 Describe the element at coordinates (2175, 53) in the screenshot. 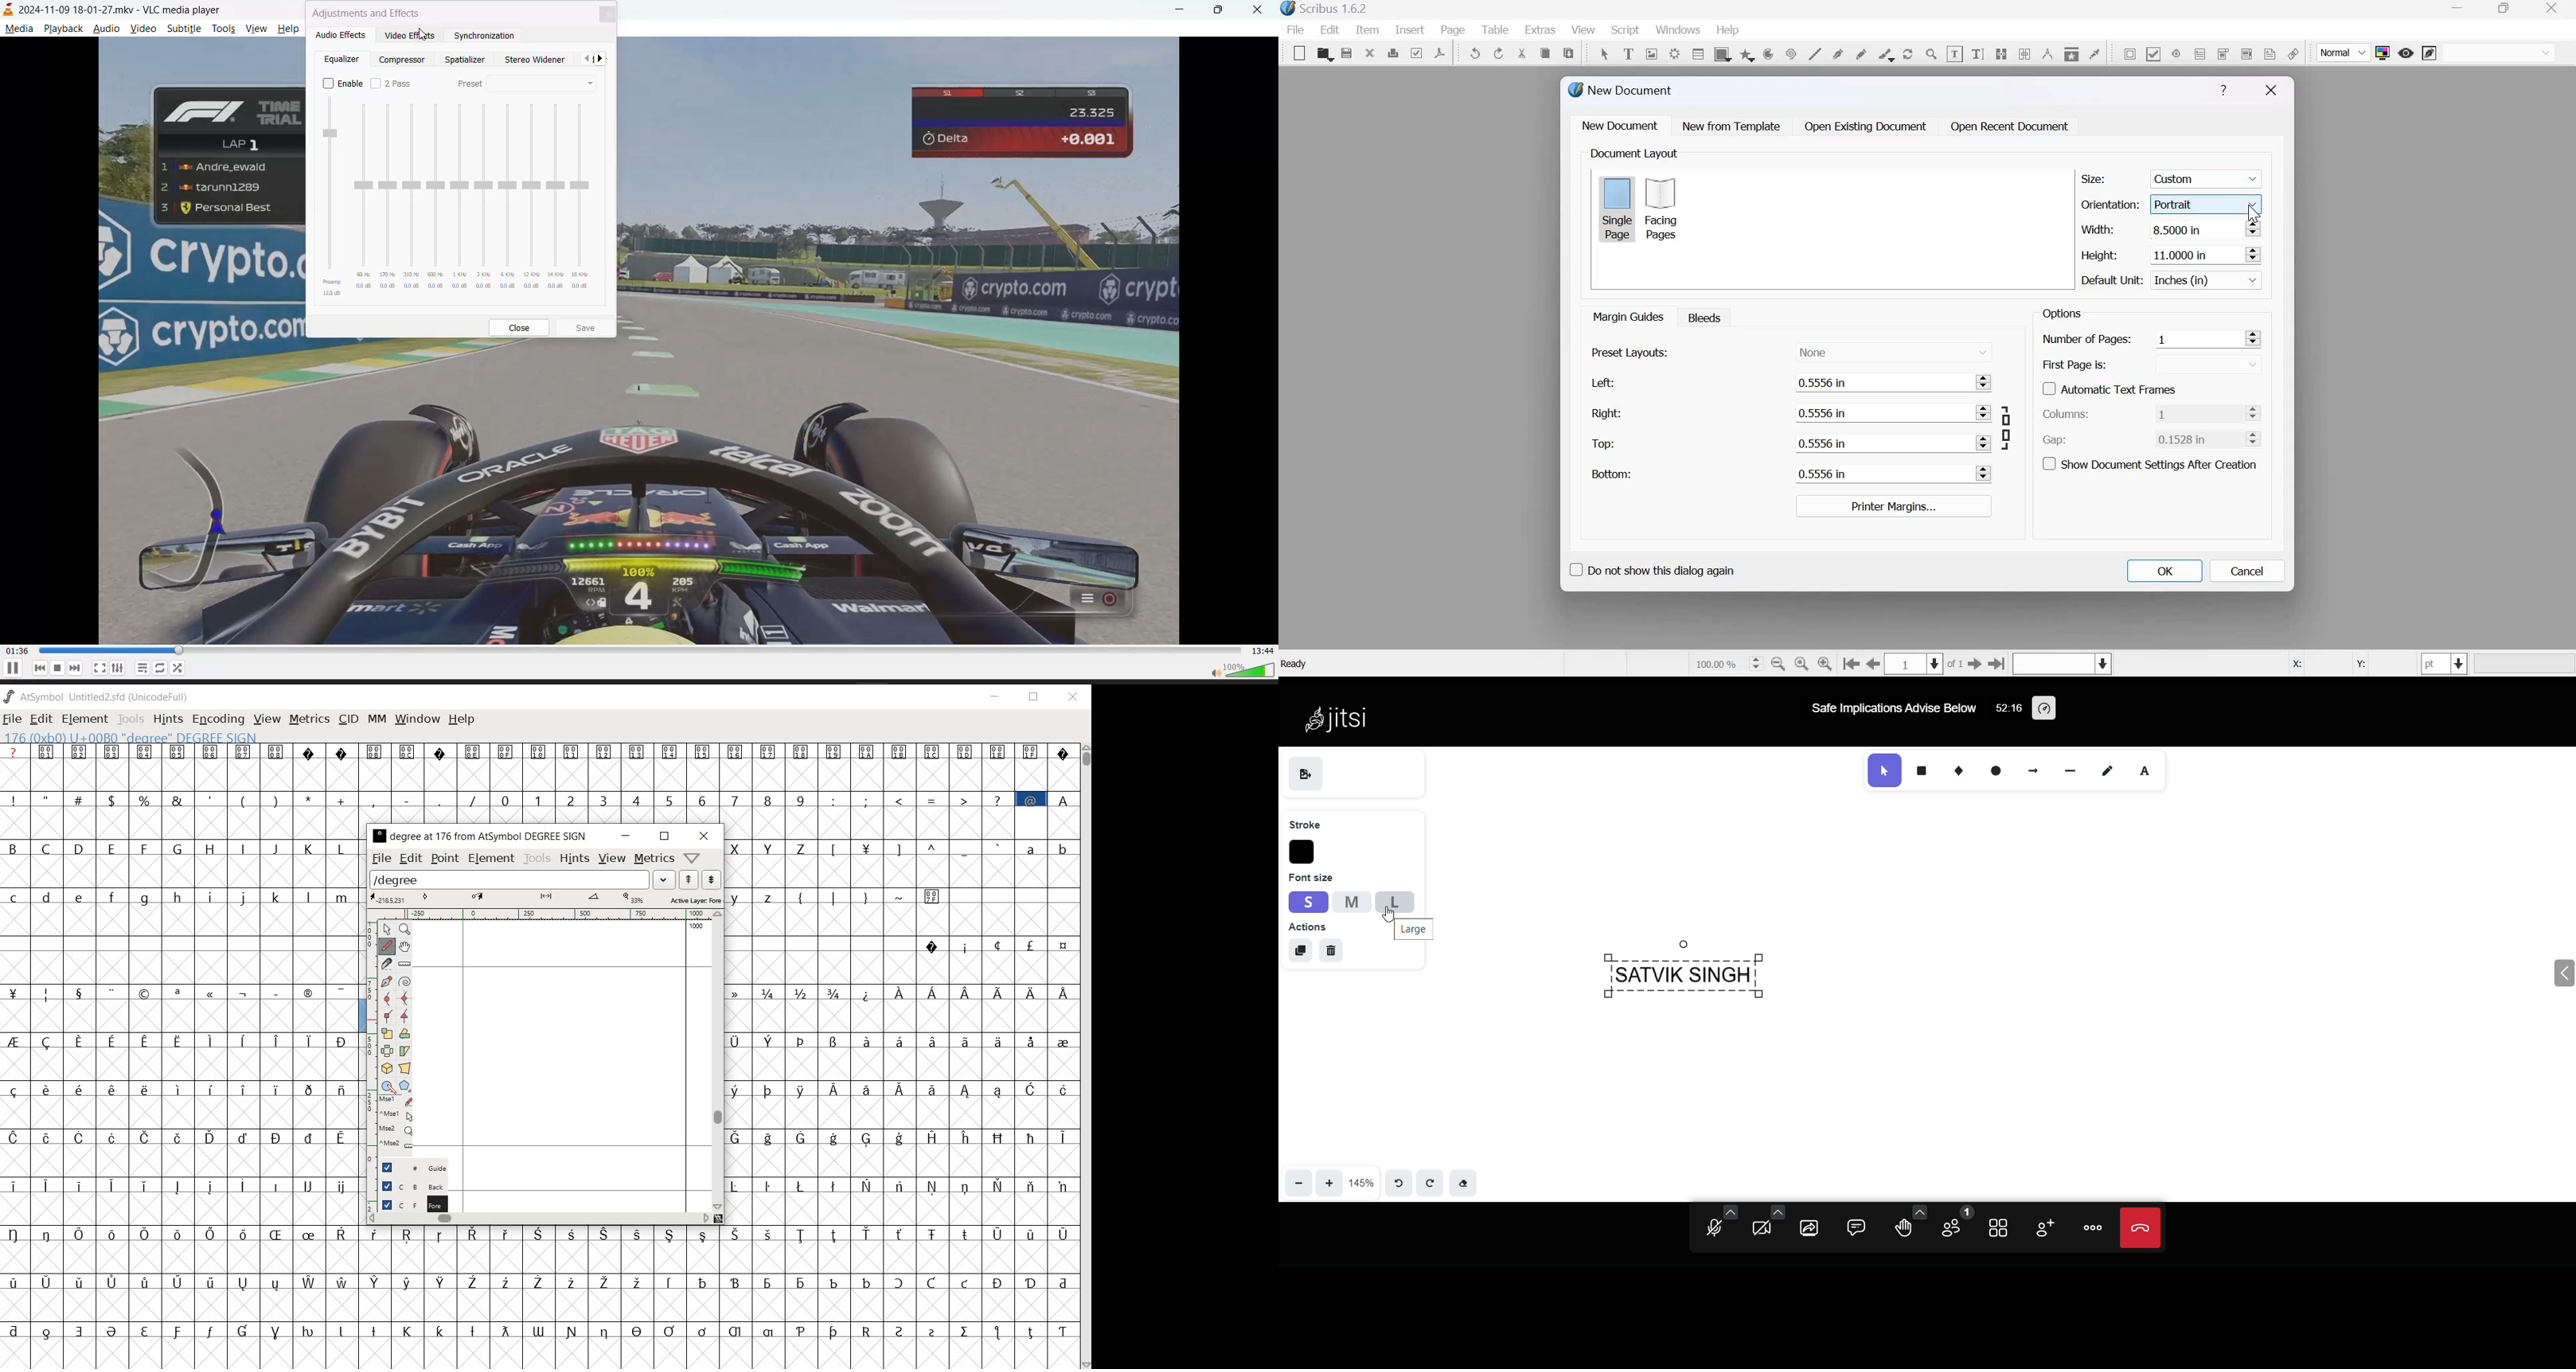

I see `PDF radio button` at that location.